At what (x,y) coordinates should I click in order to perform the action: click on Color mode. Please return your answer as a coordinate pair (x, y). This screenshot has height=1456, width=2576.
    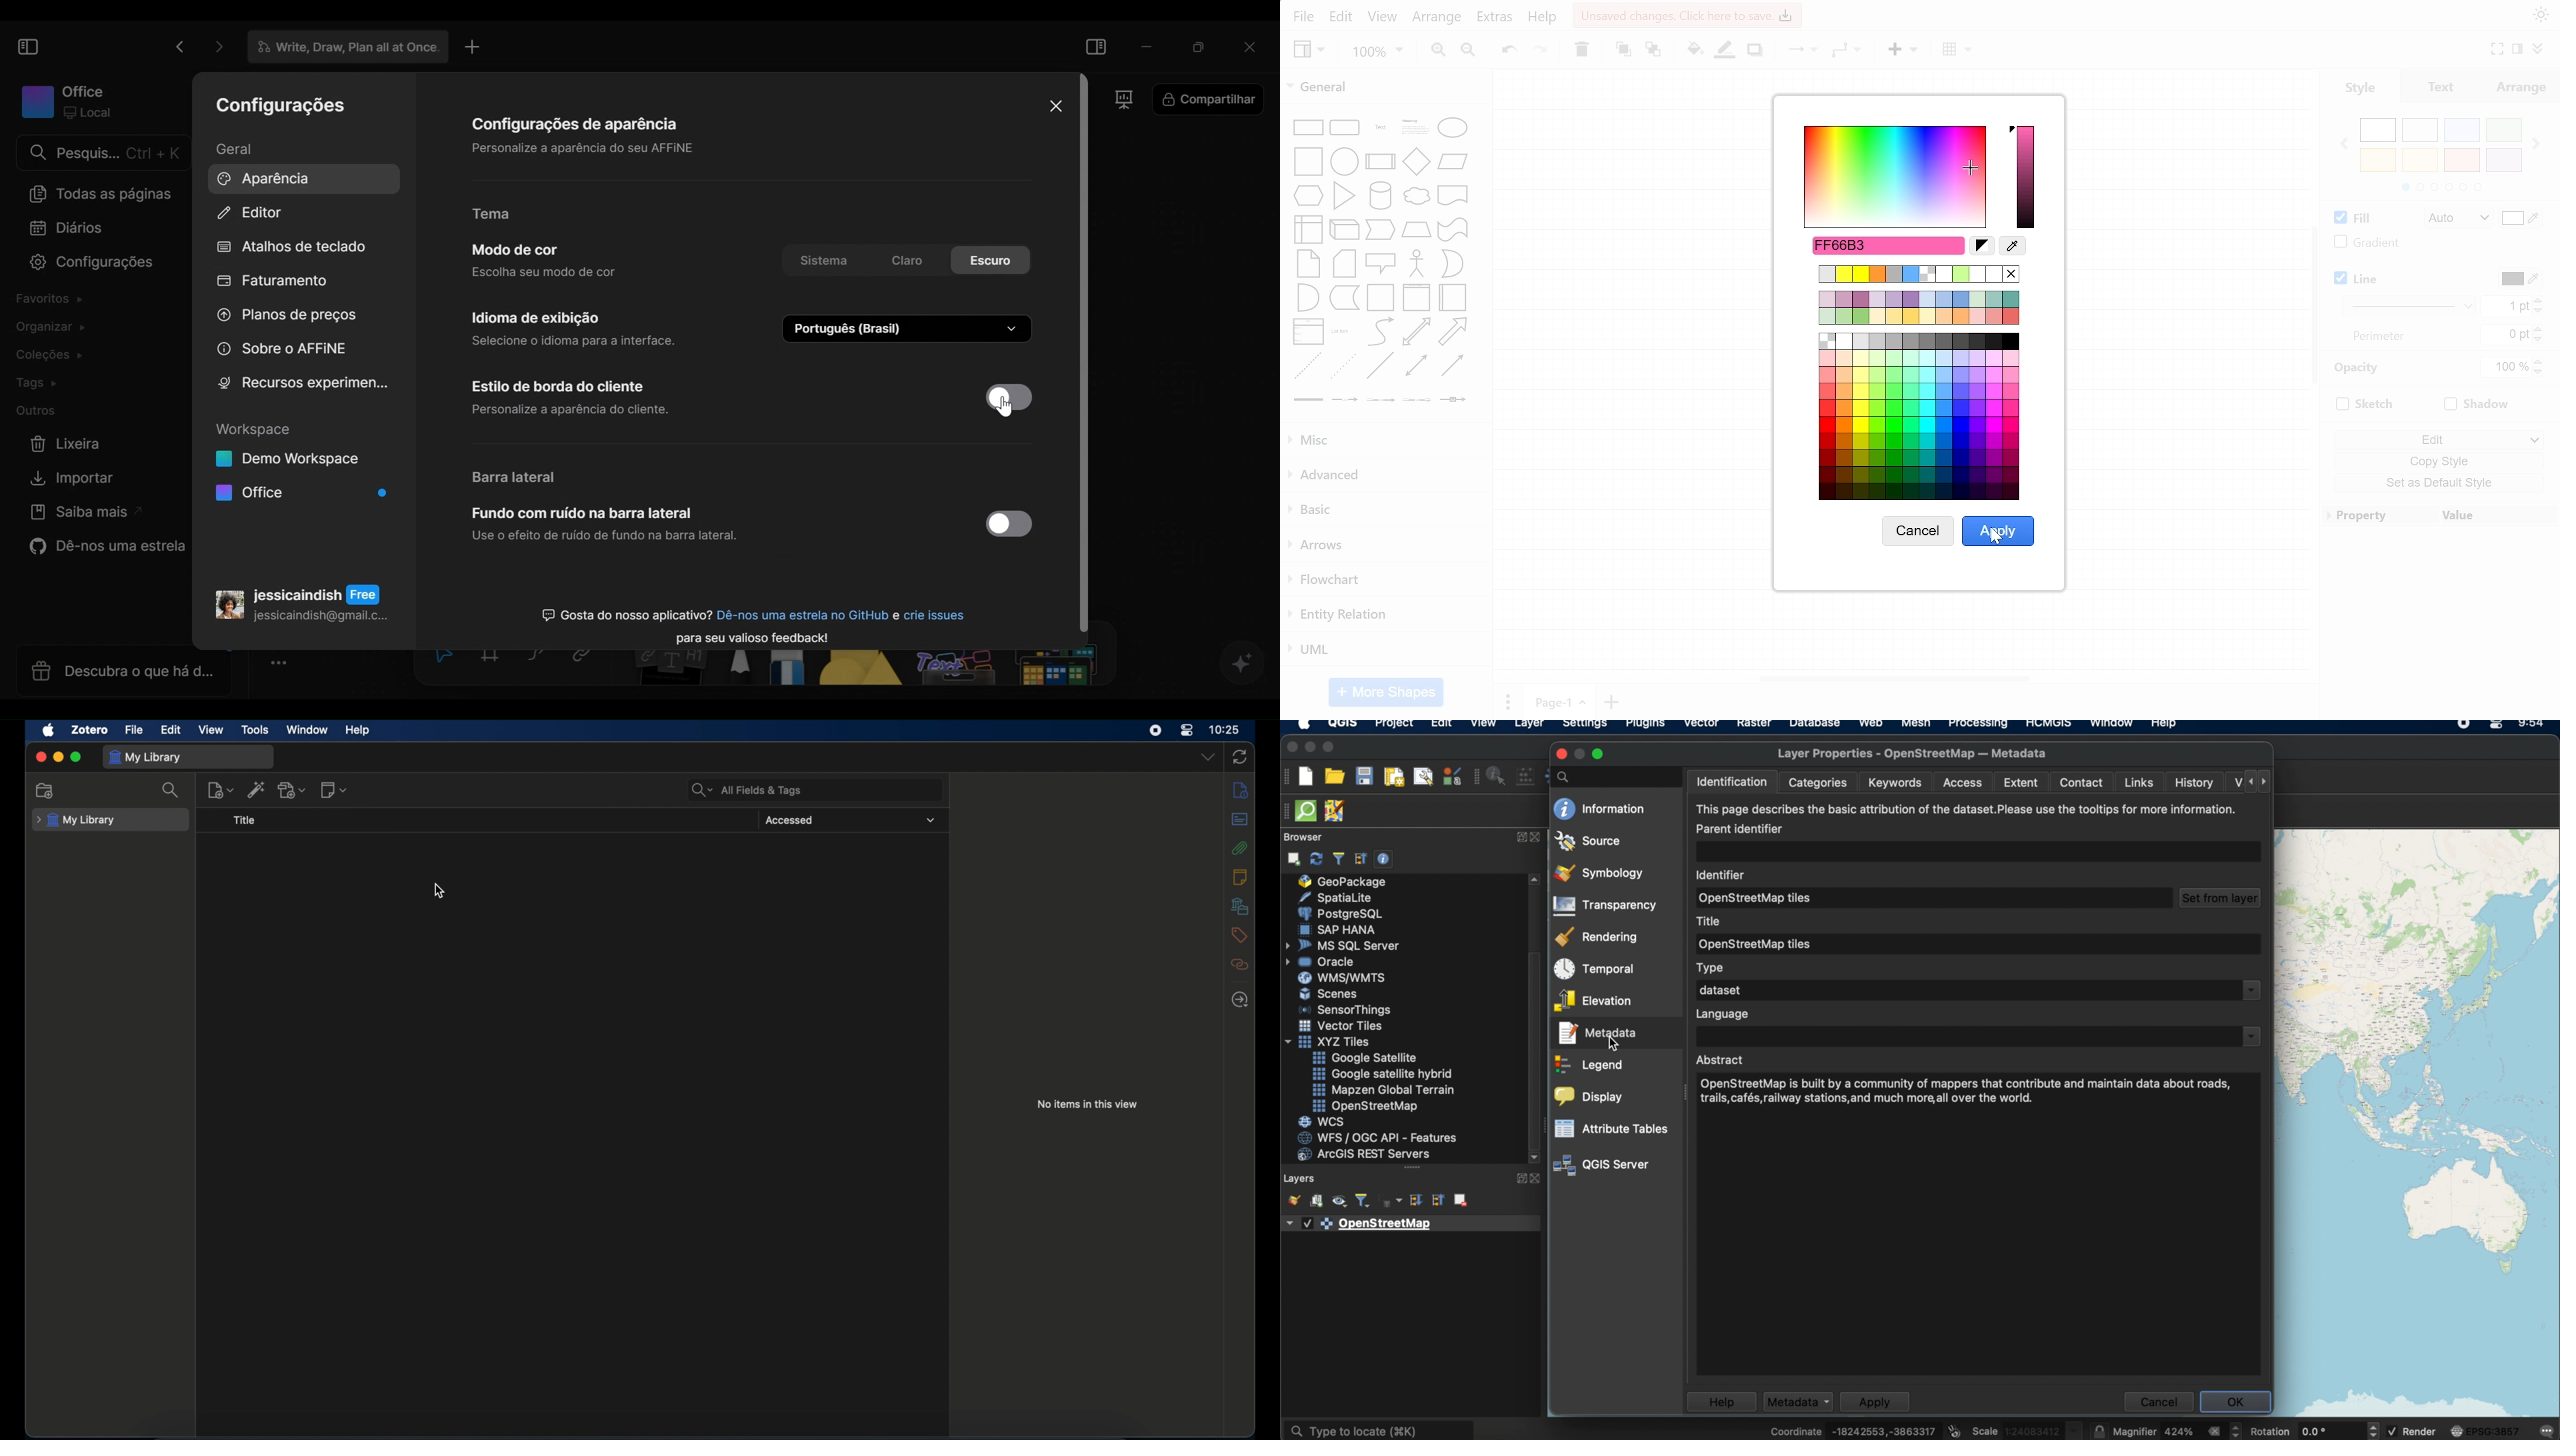
    Looking at the image, I should click on (547, 260).